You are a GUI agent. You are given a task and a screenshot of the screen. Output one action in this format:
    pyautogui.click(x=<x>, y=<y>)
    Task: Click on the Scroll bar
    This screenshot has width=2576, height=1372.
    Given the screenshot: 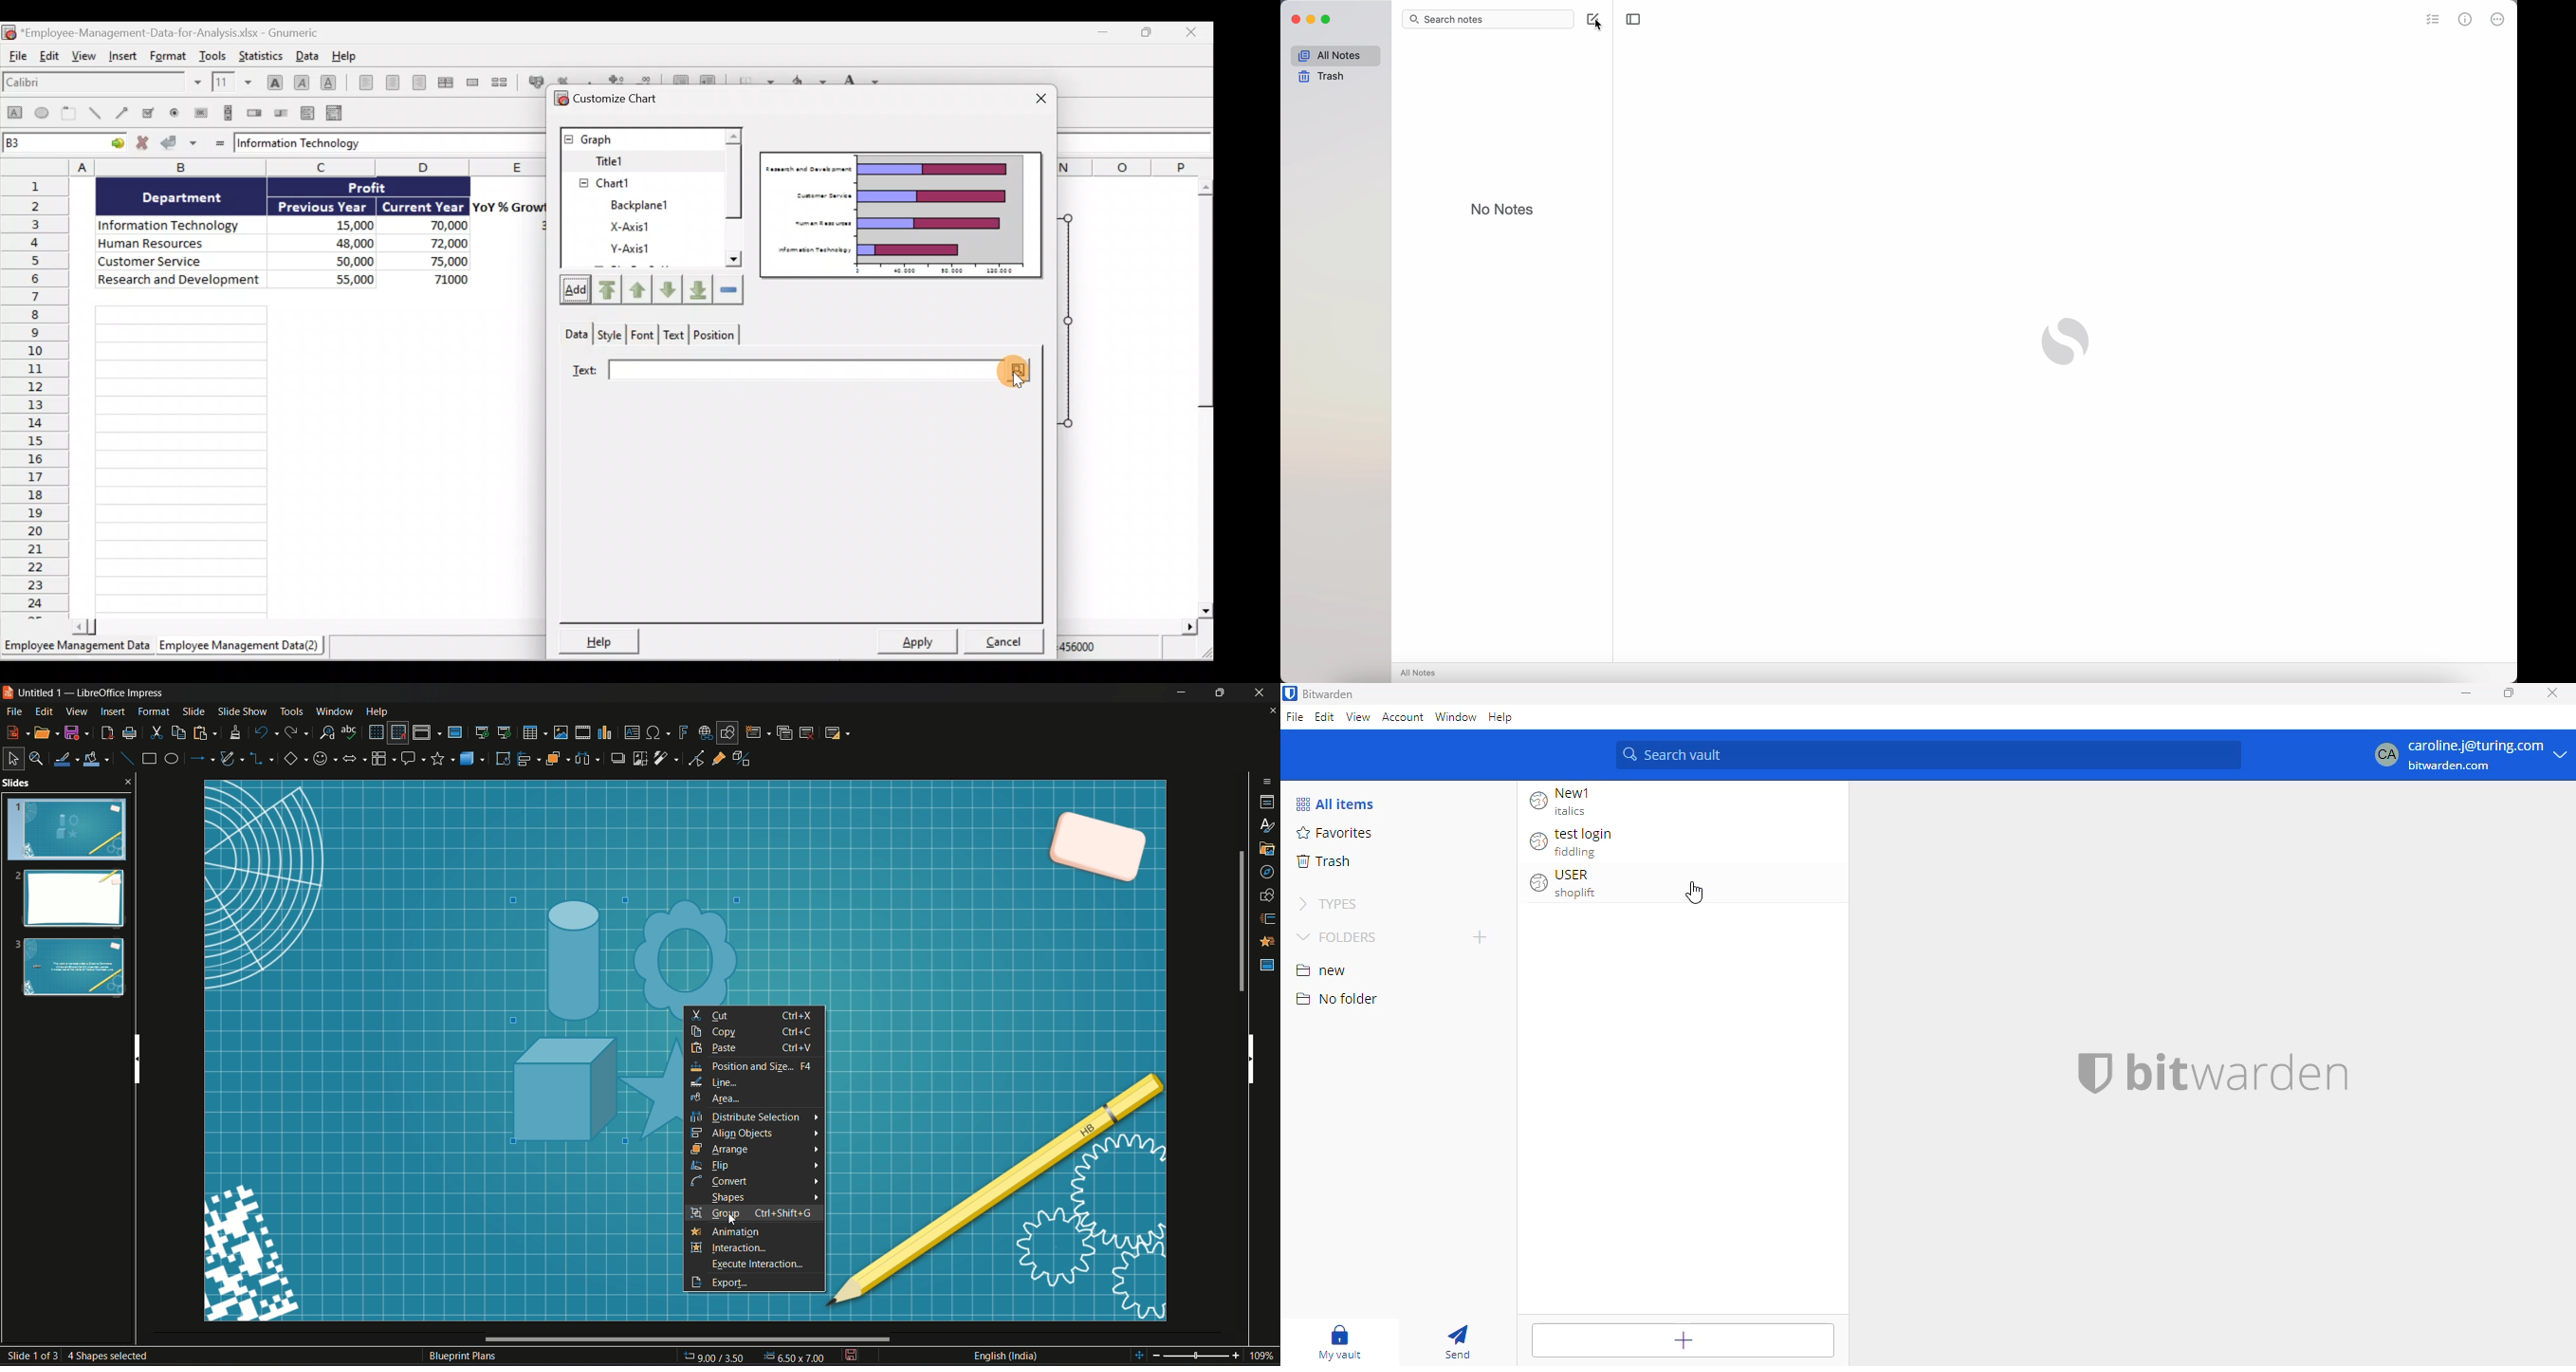 What is the action you would take?
    pyautogui.click(x=1240, y=921)
    